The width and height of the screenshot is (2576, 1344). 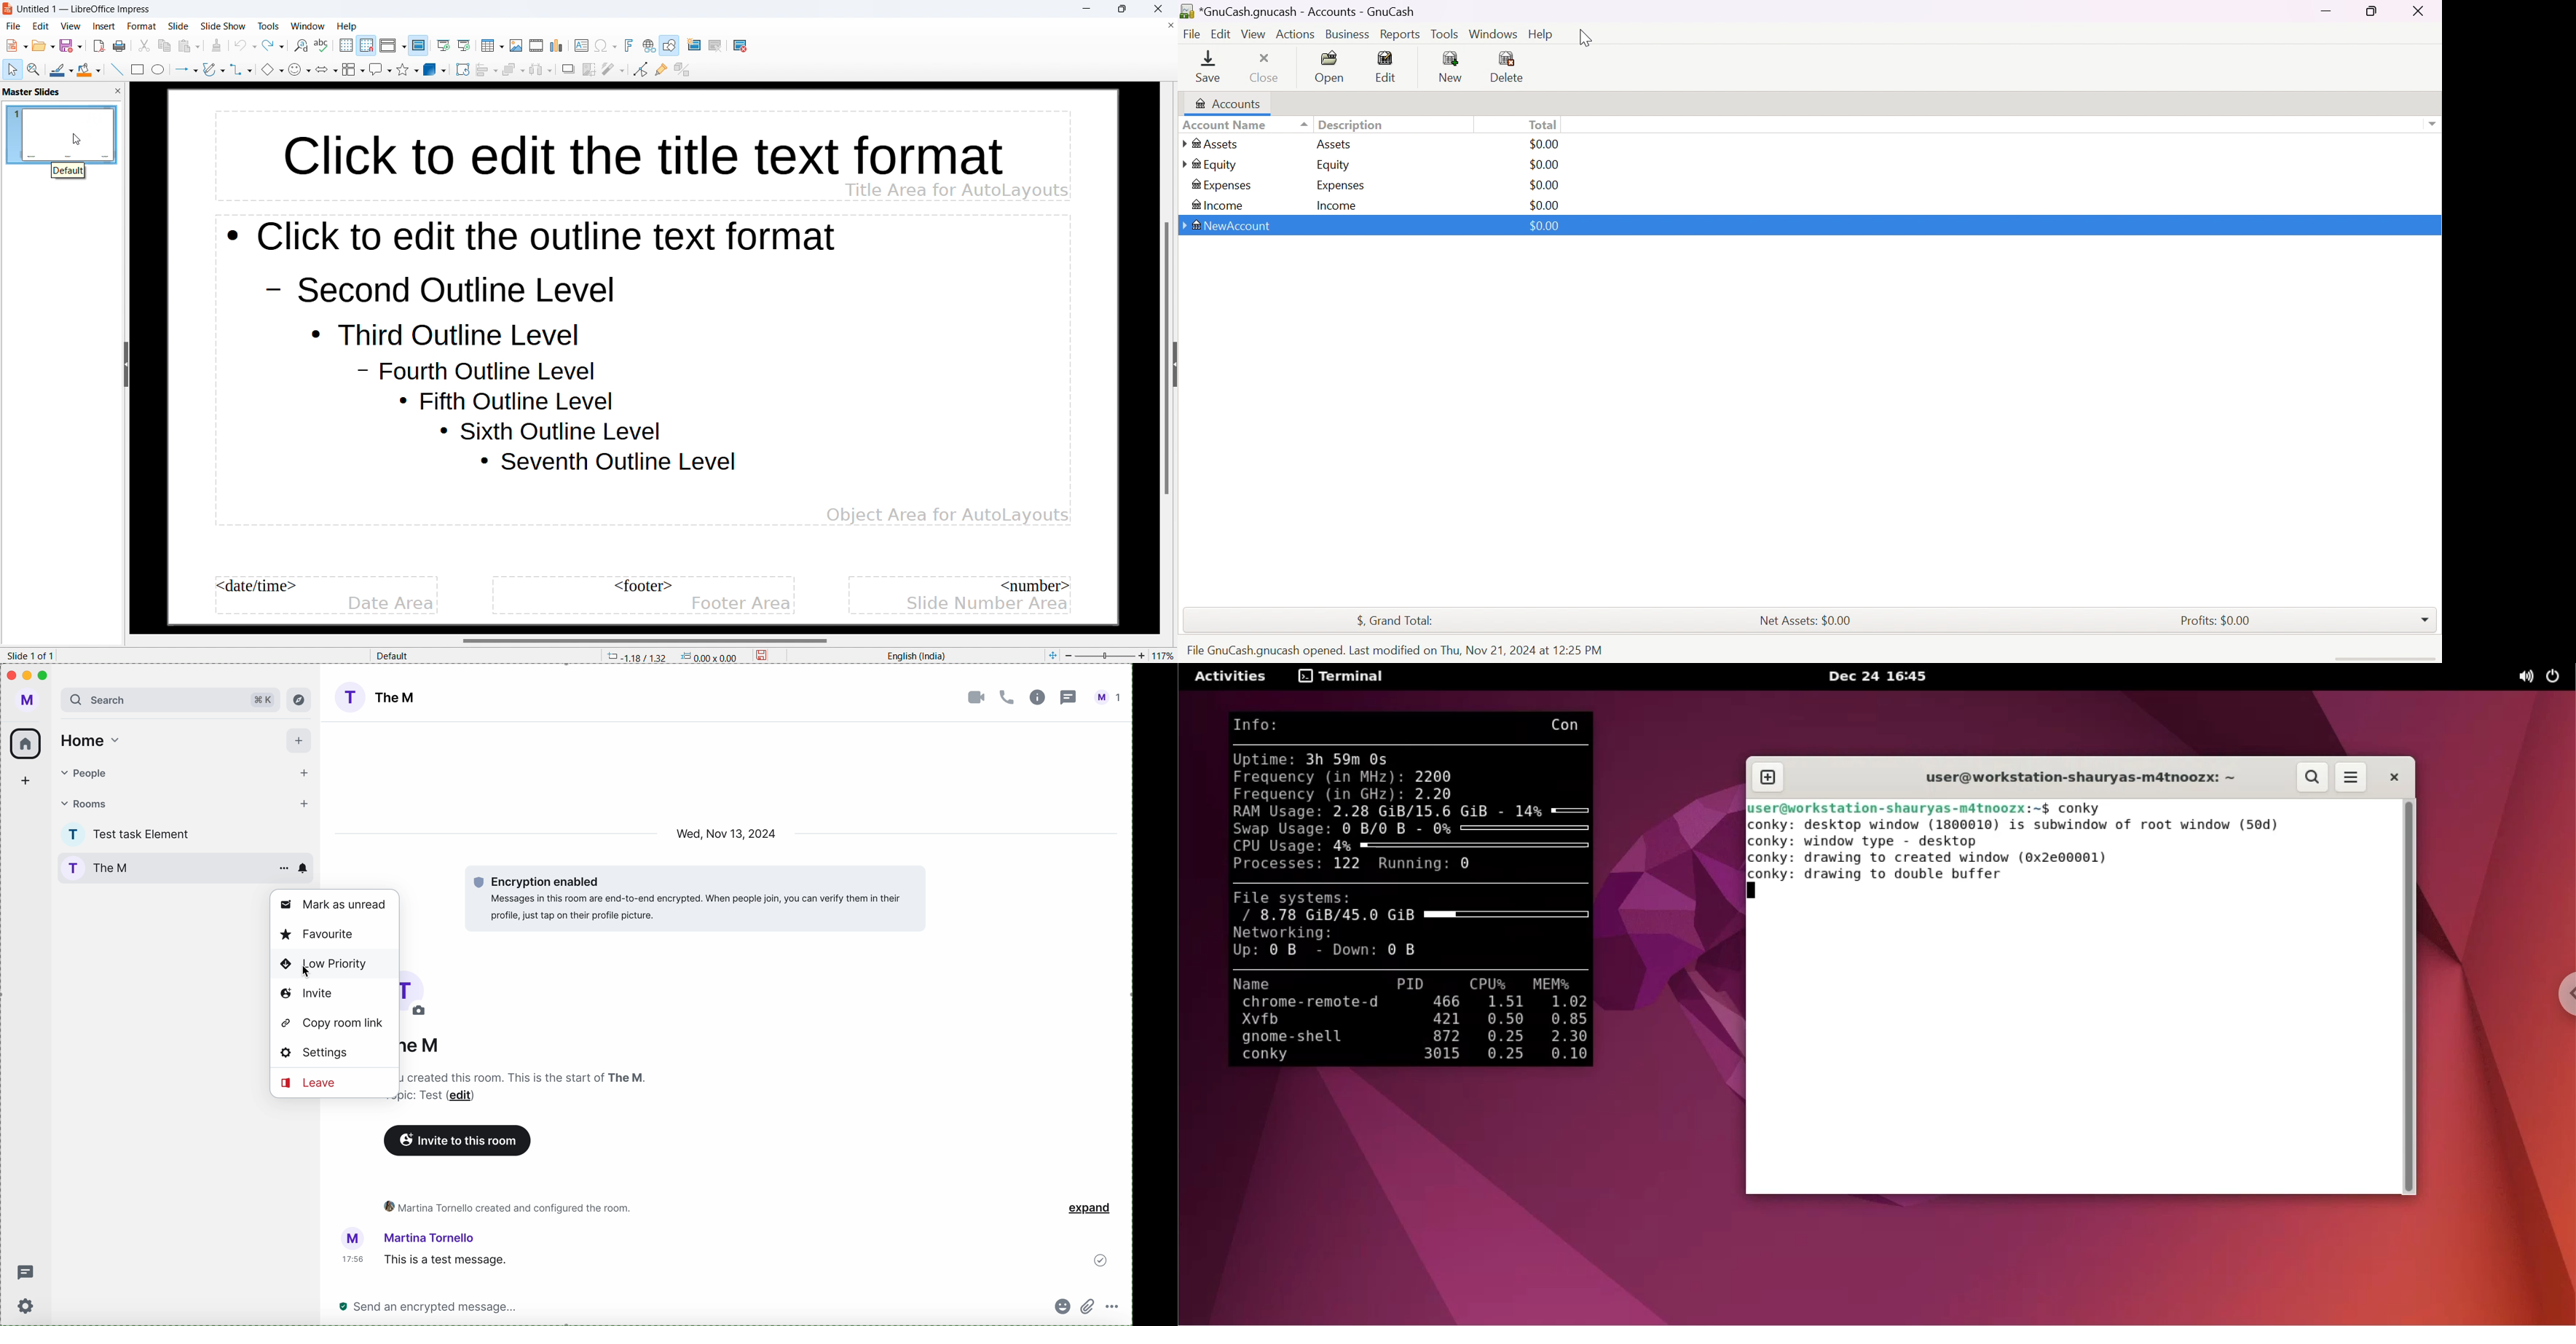 I want to click on Second outline level, so click(x=447, y=289).